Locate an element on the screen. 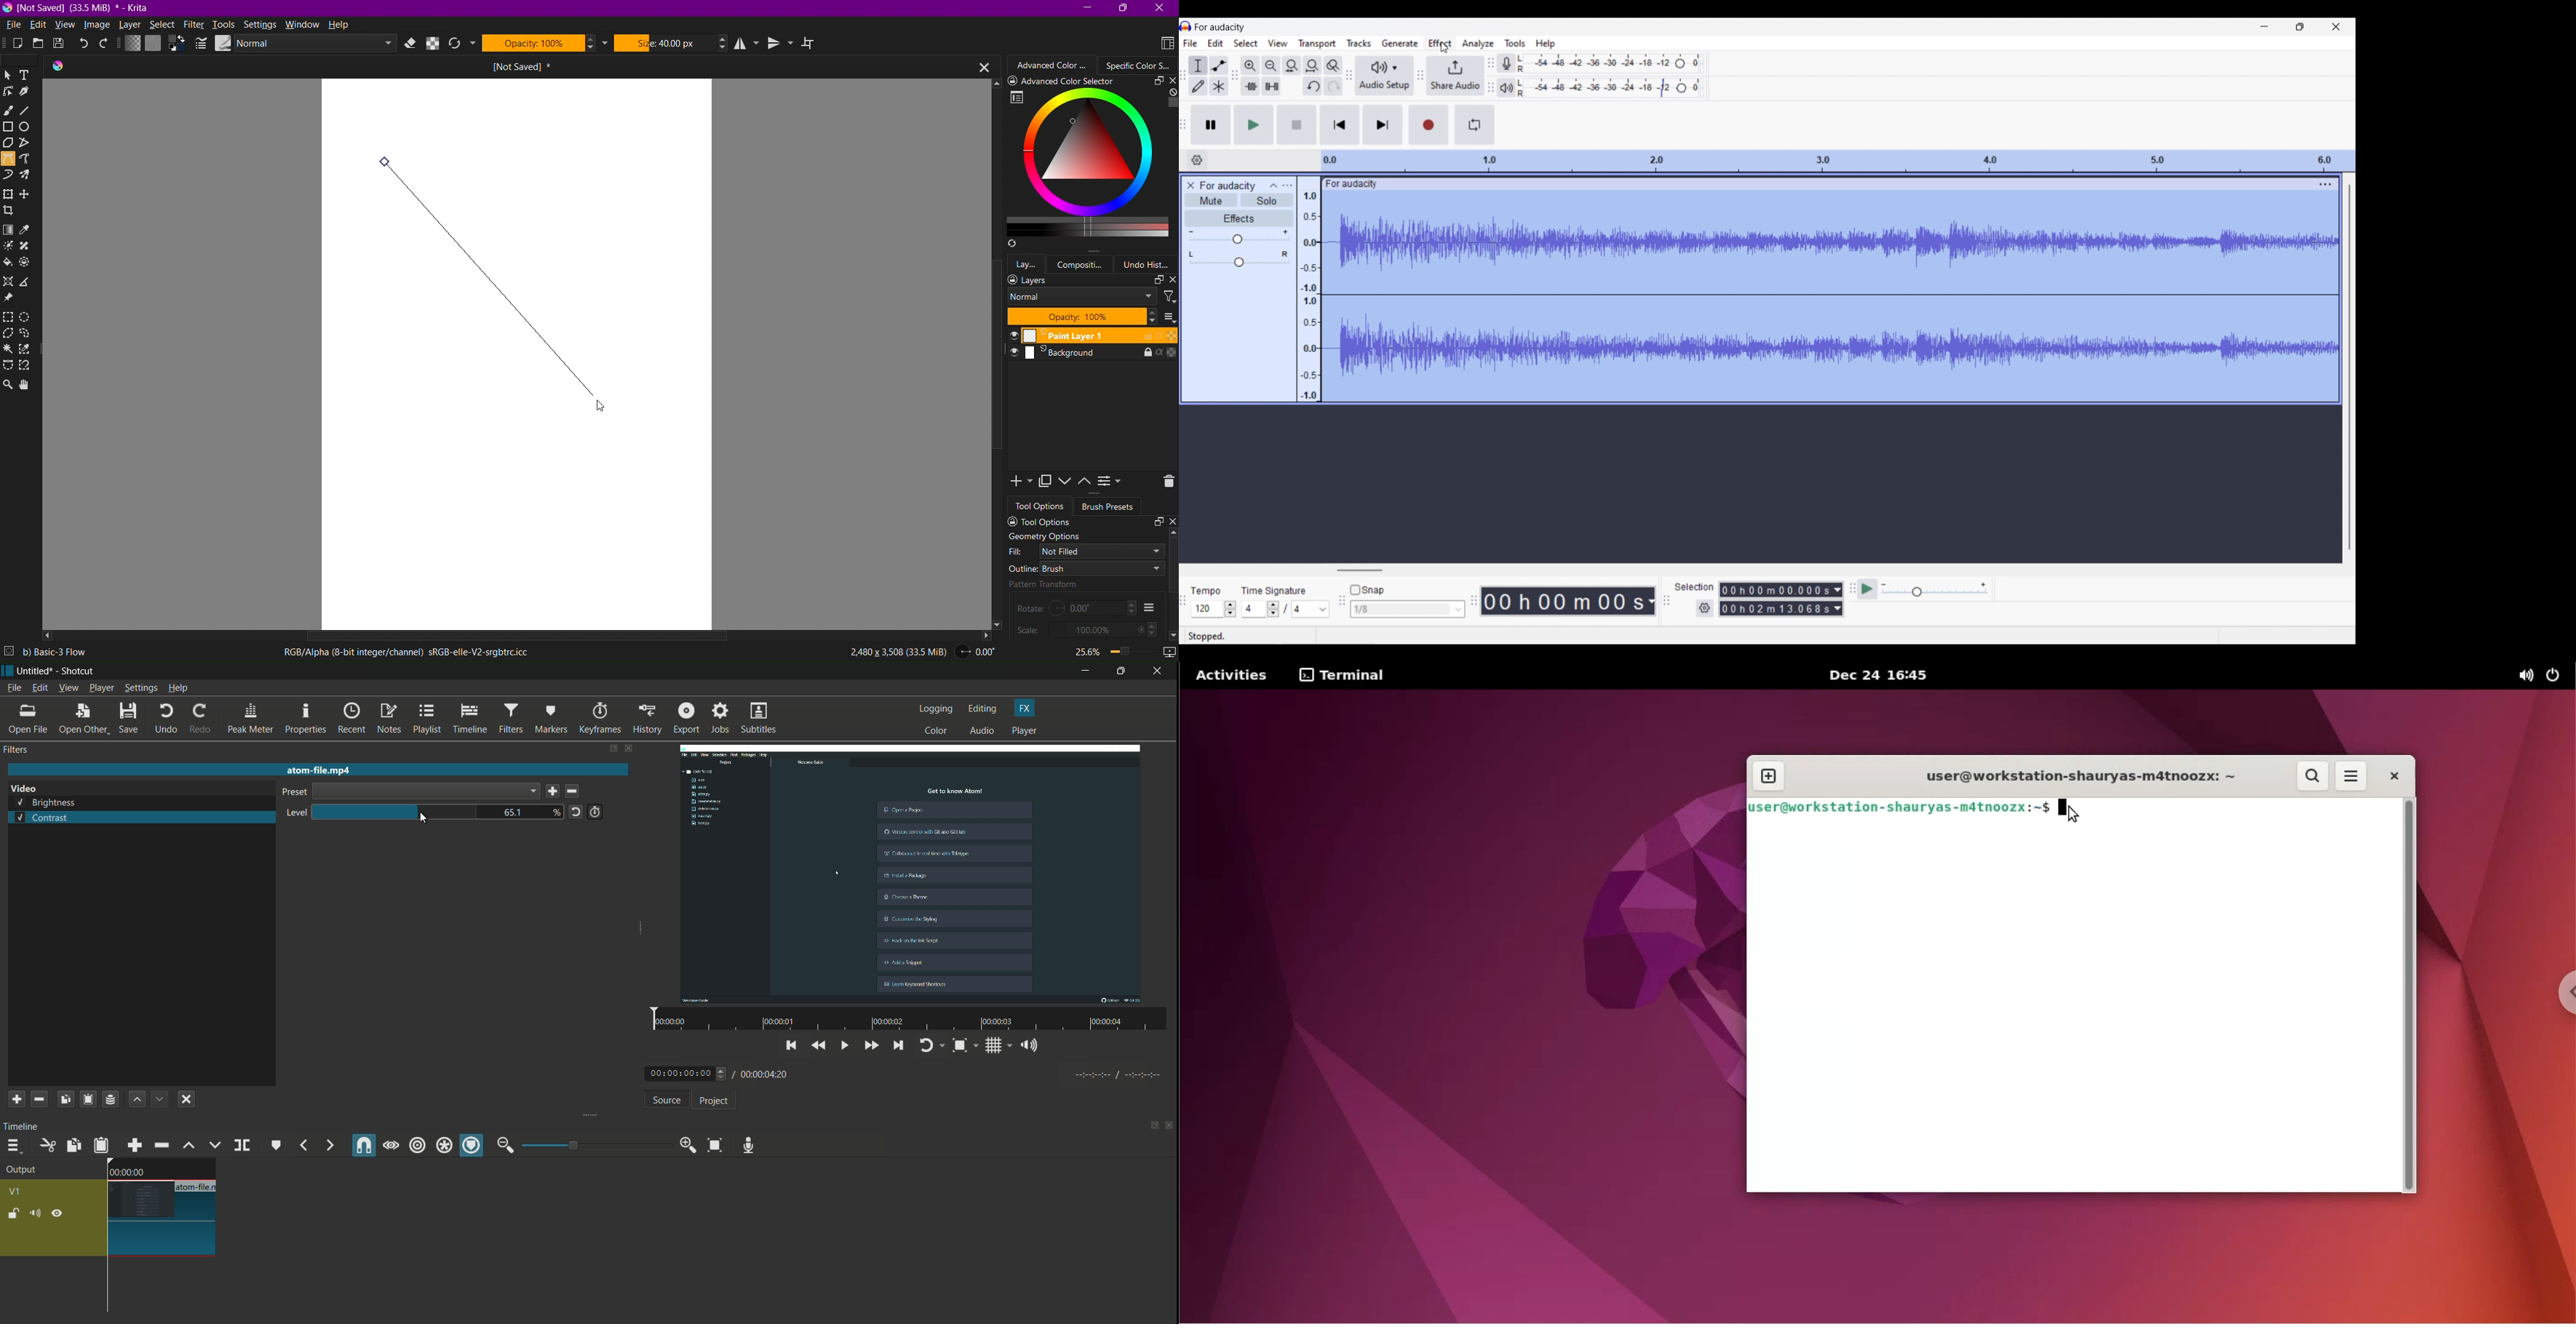 The height and width of the screenshot is (1344, 2576). copy filters is located at coordinates (64, 1099).